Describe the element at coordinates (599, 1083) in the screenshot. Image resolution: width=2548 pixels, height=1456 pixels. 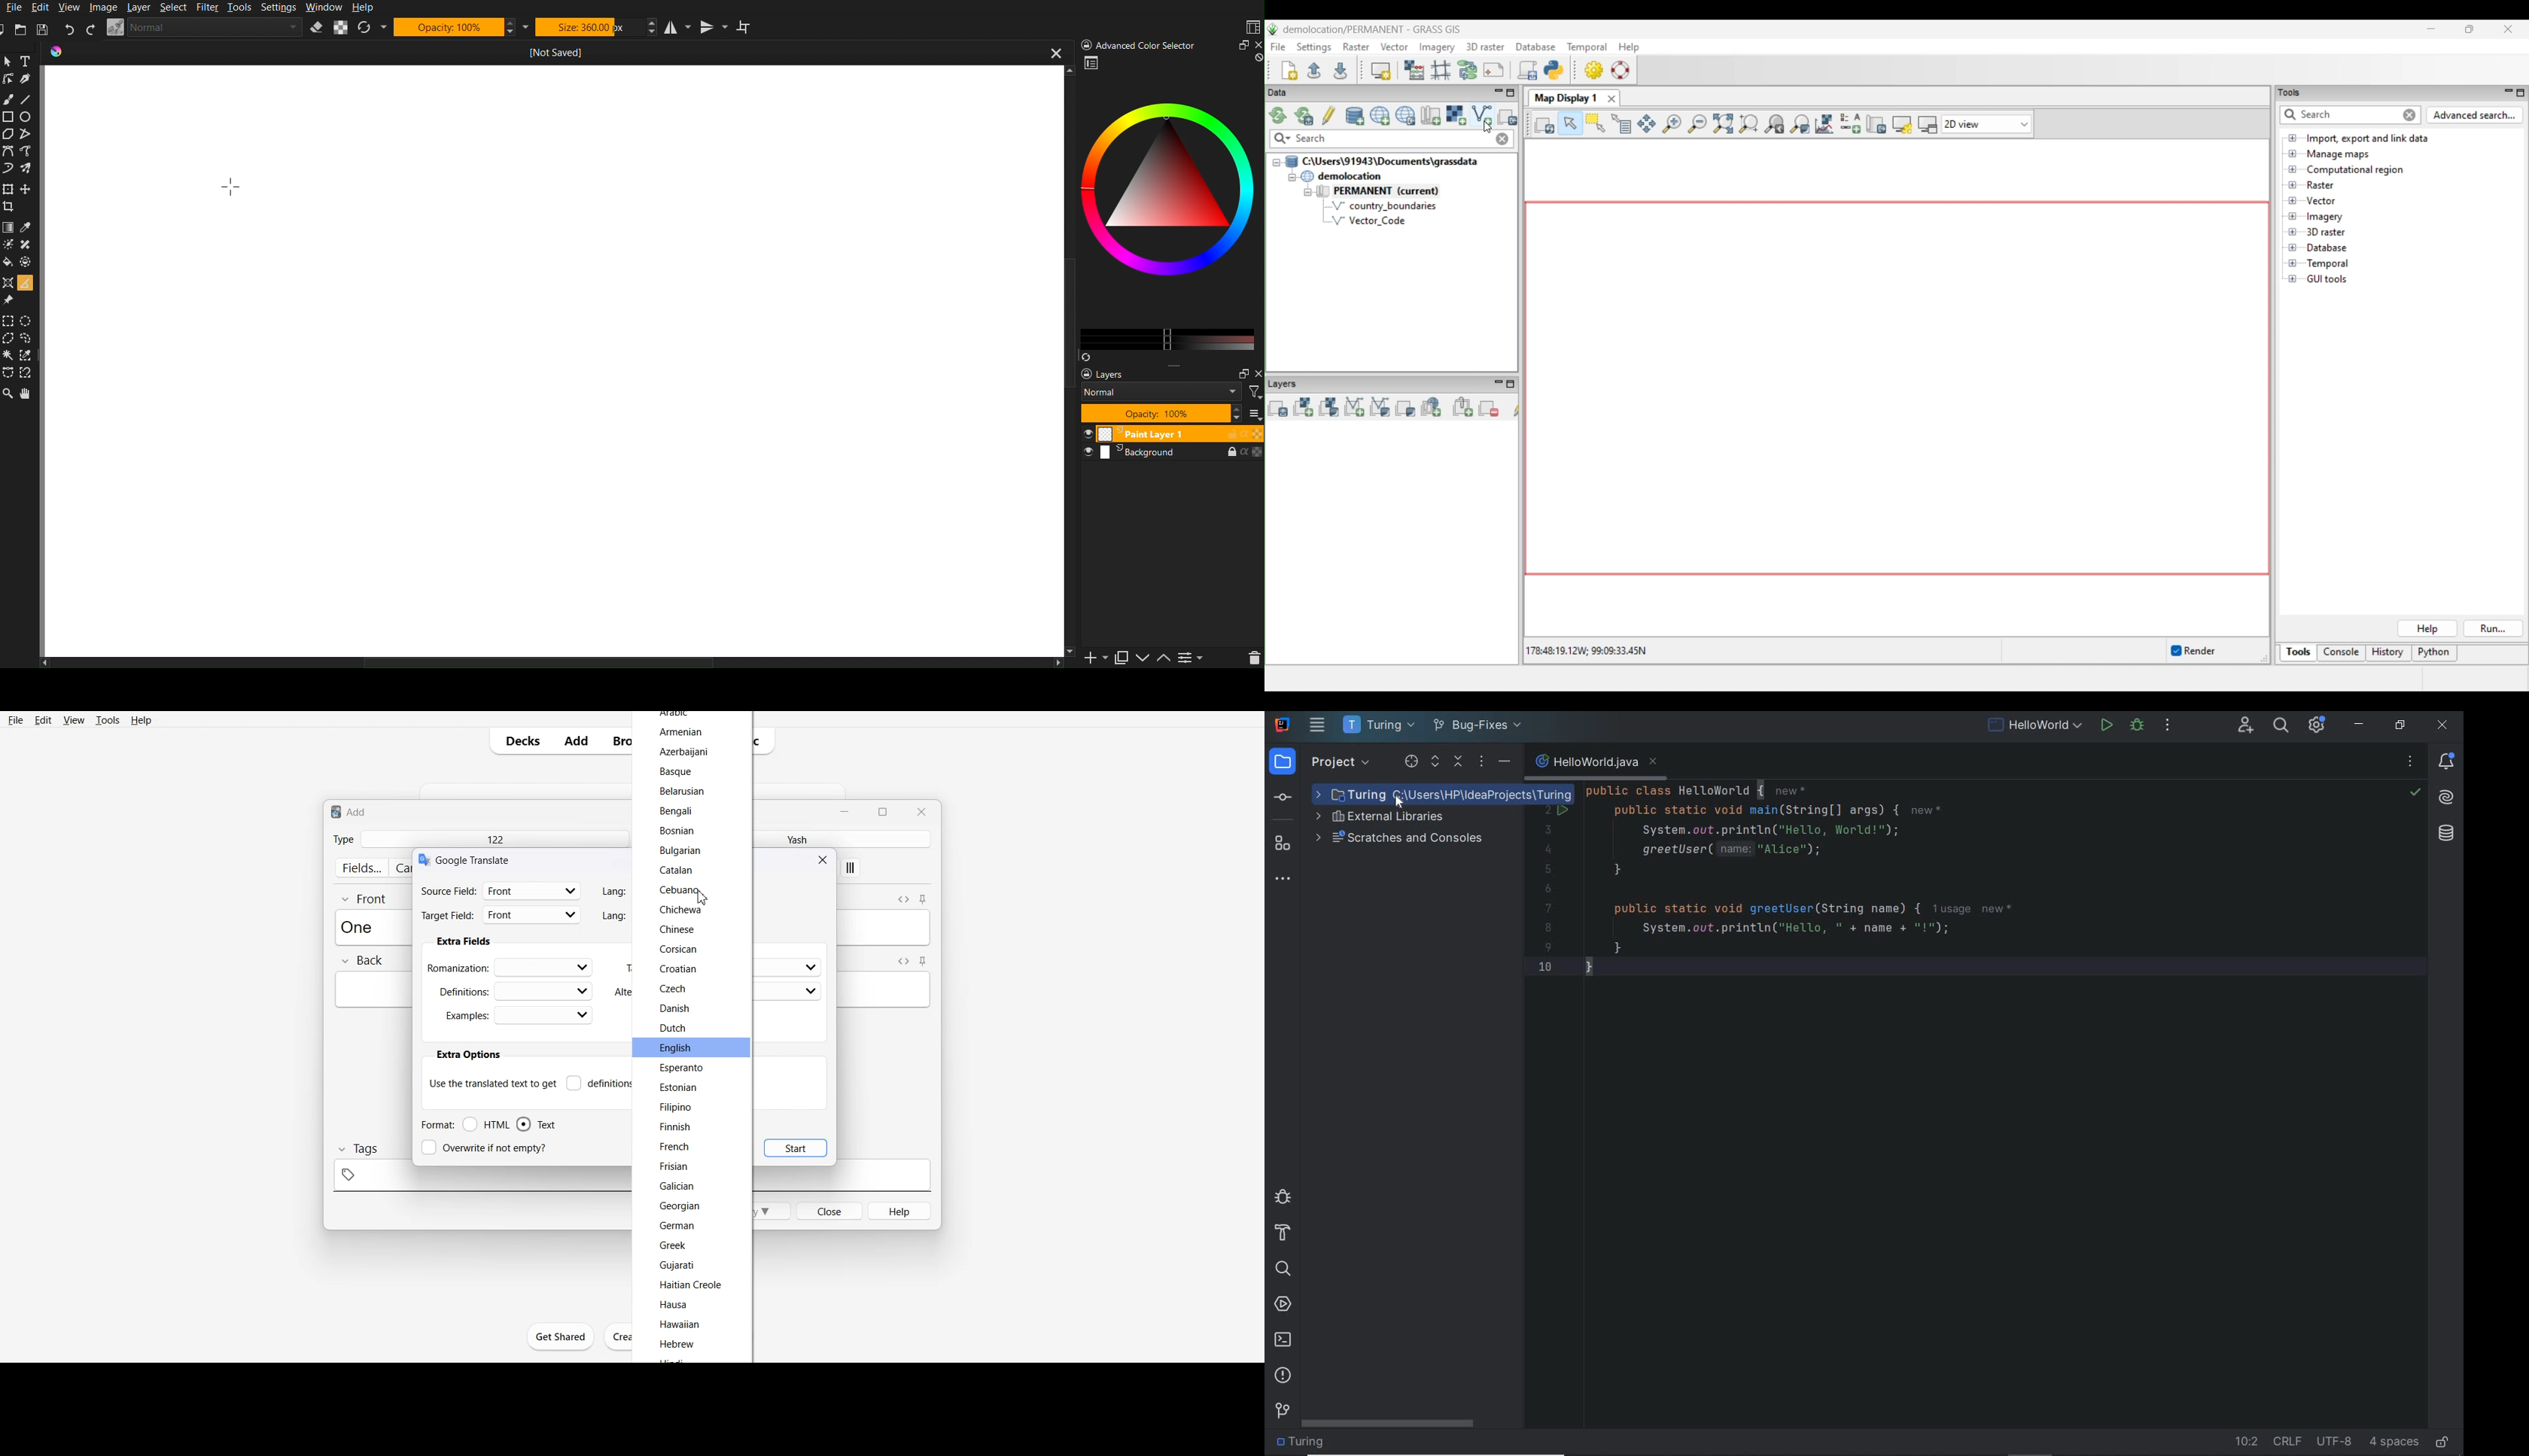
I see `Definitions` at that location.